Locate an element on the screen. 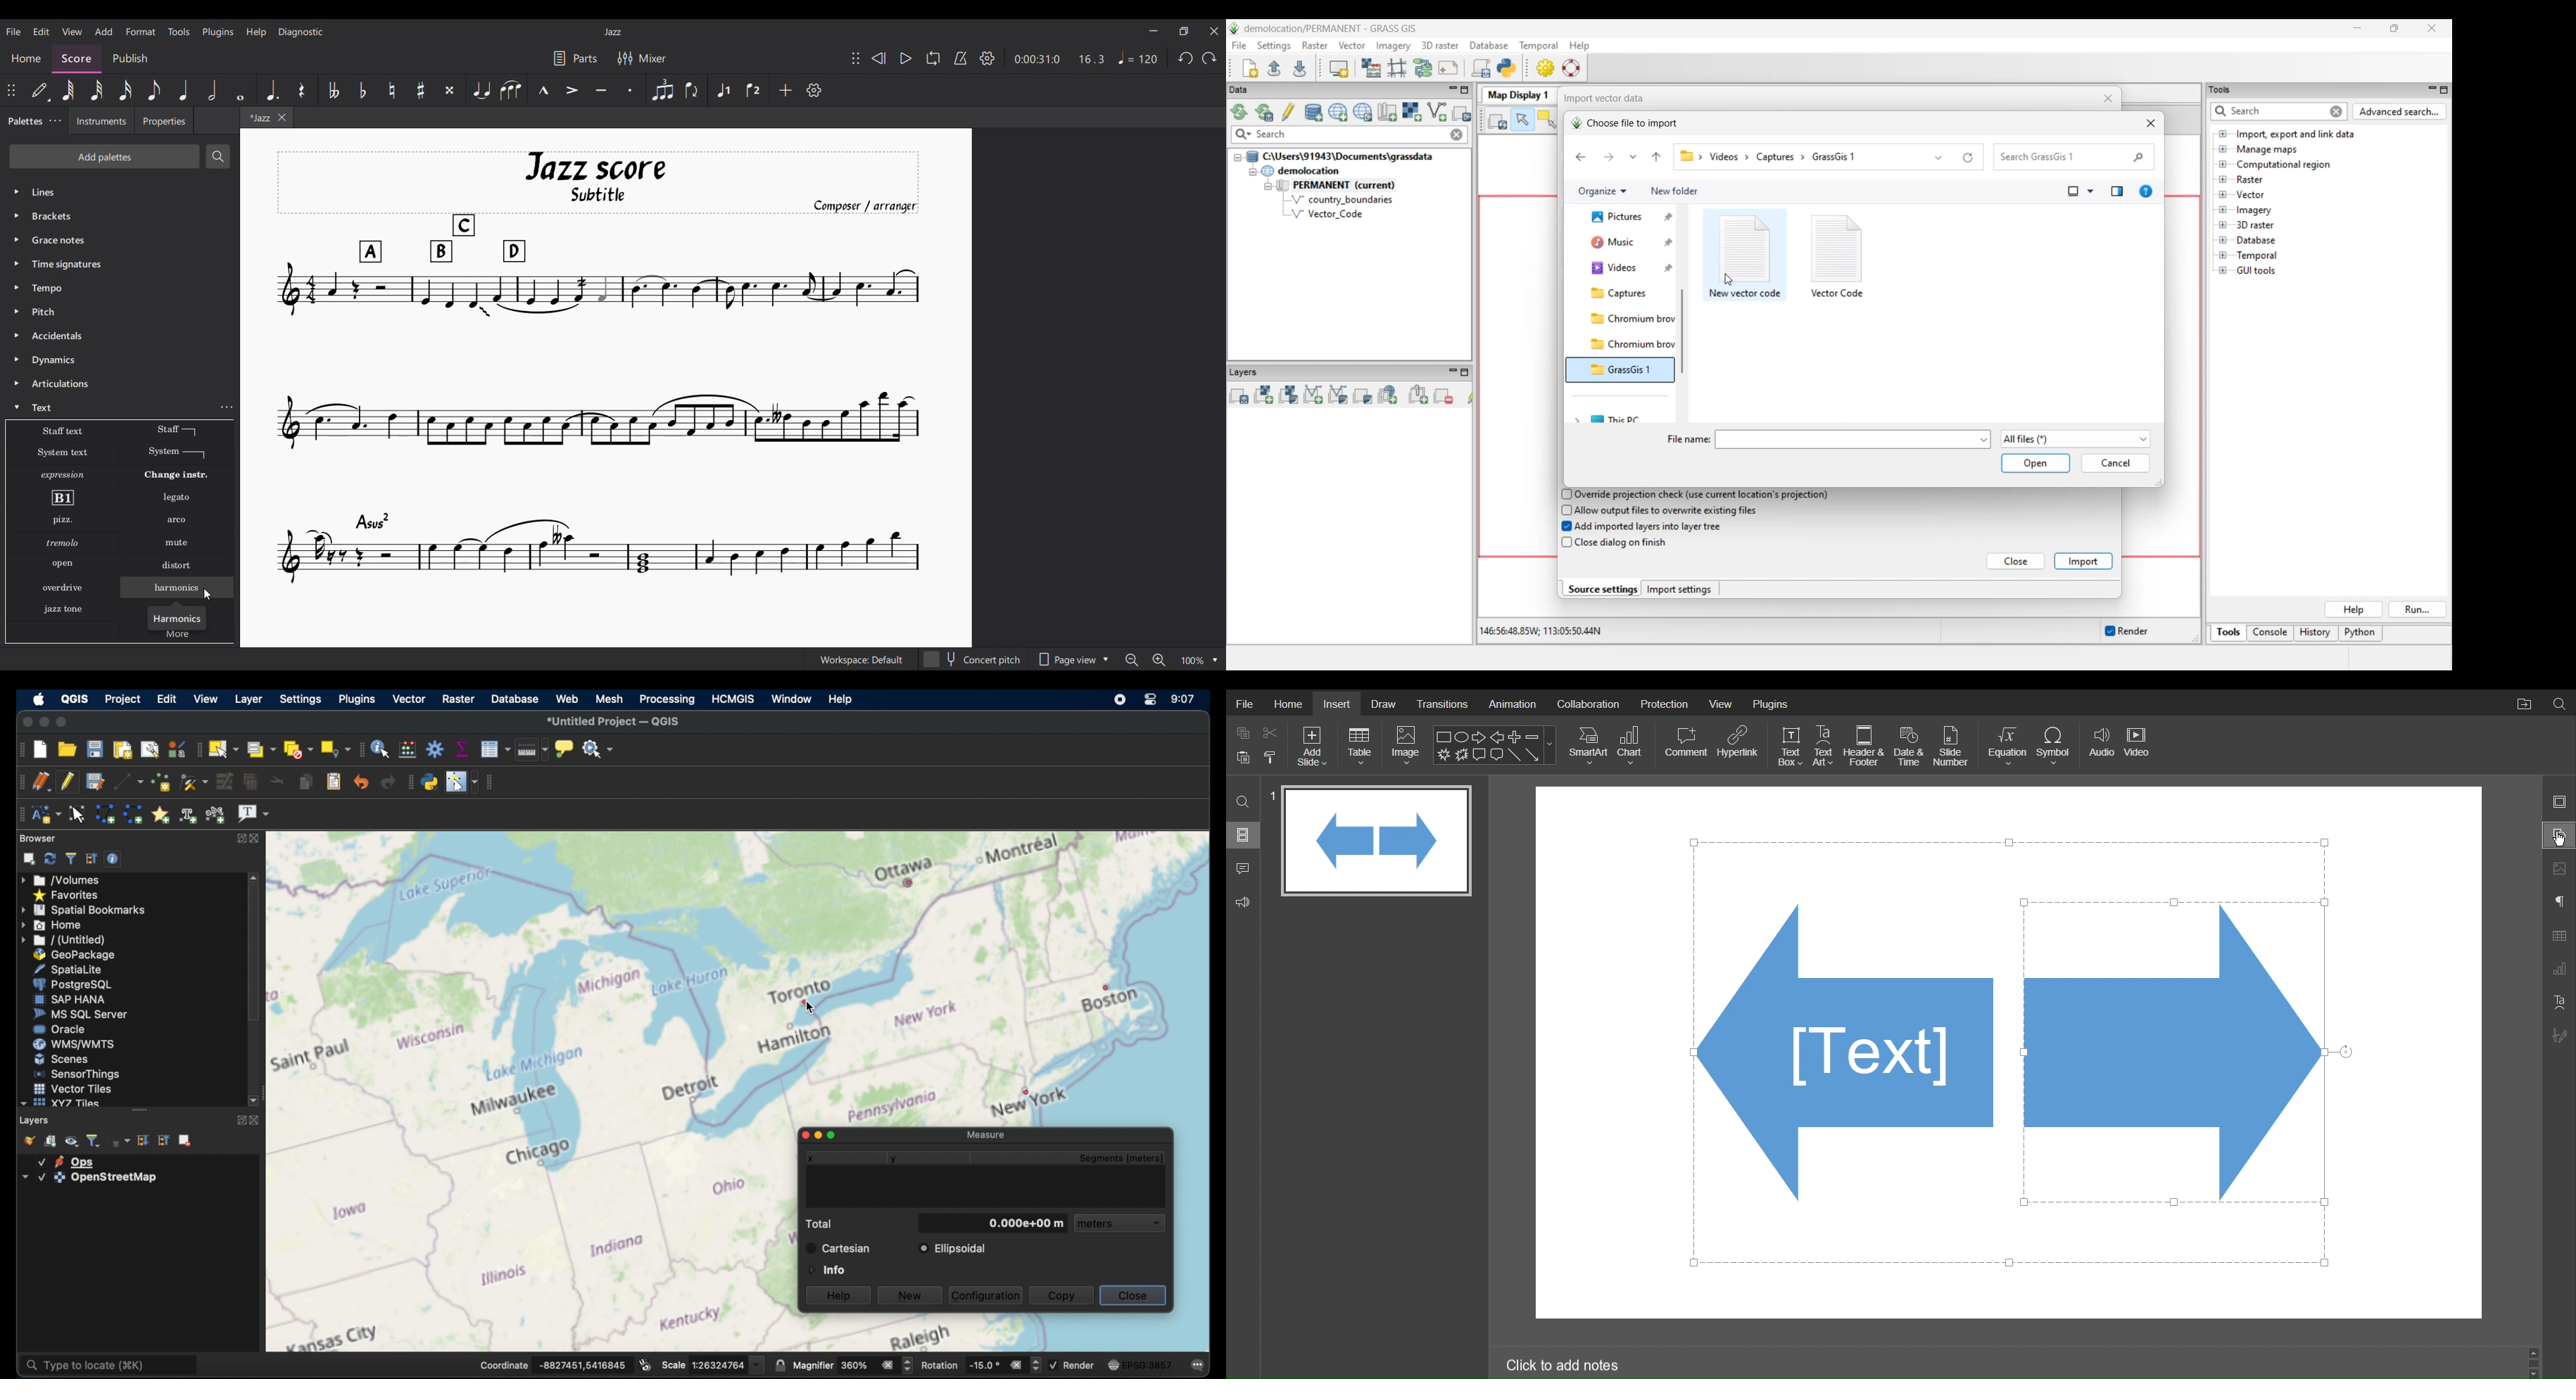  Draw is located at coordinates (1384, 703).